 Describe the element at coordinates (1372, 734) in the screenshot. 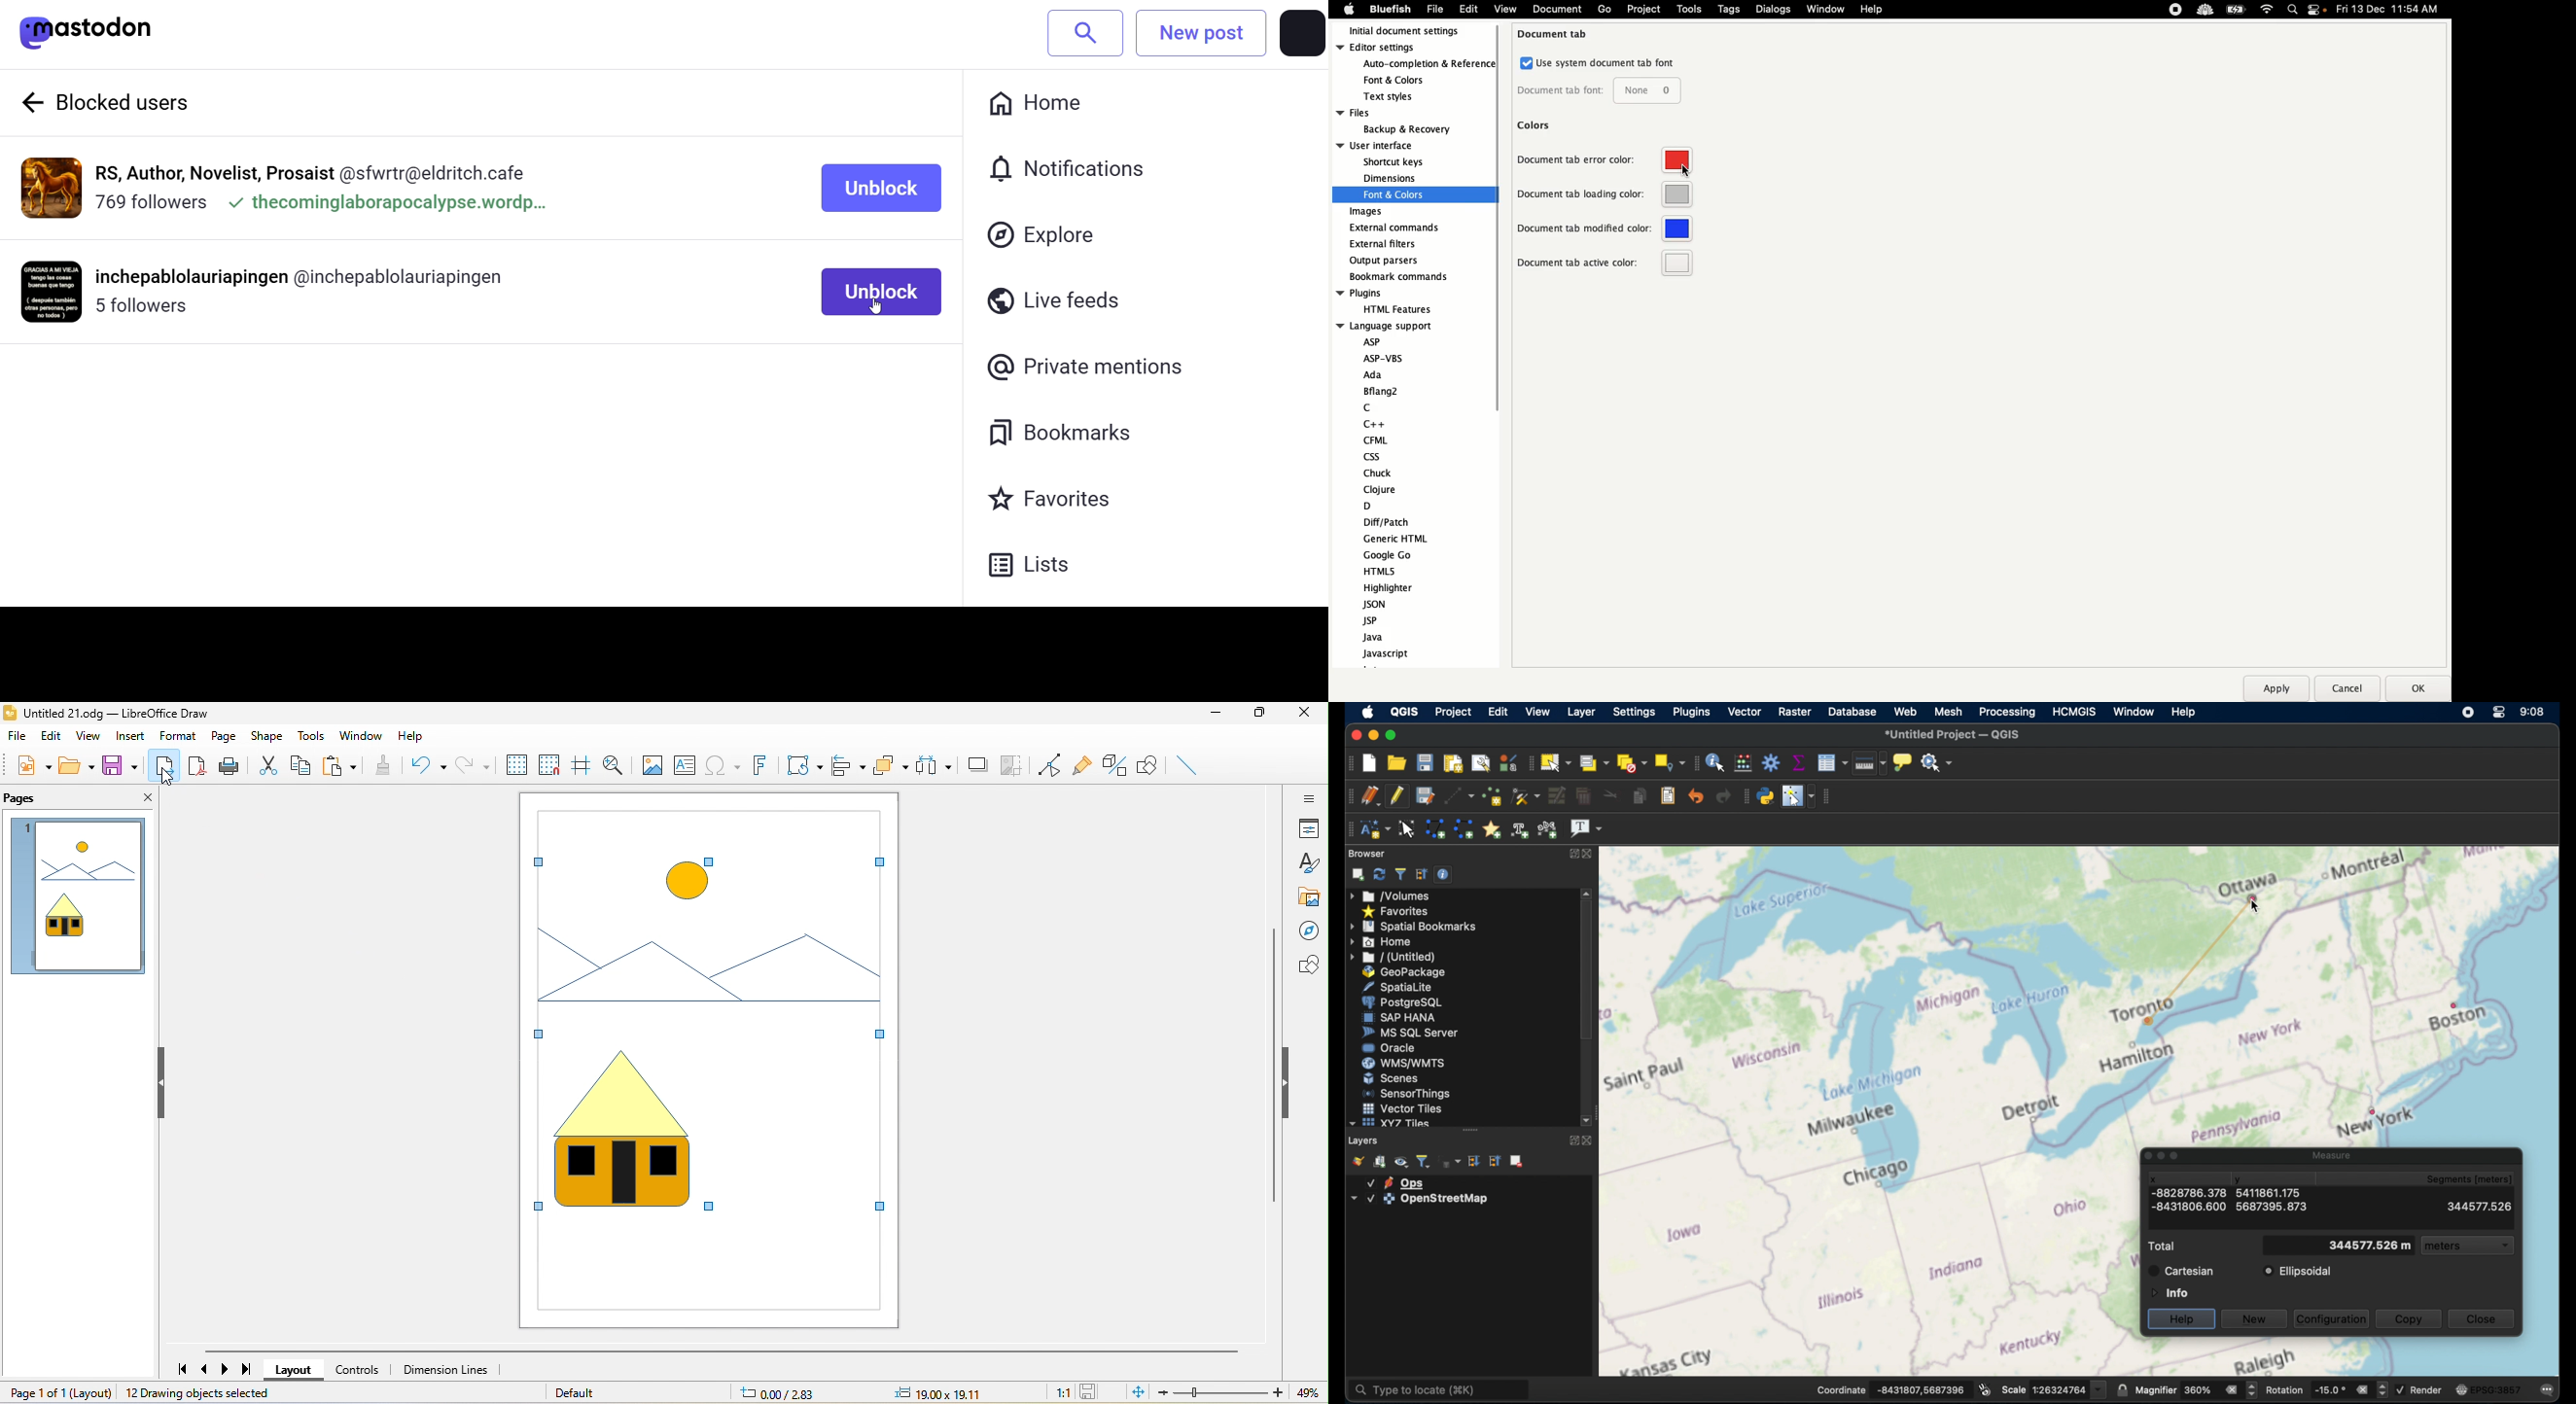

I see `minimize` at that location.